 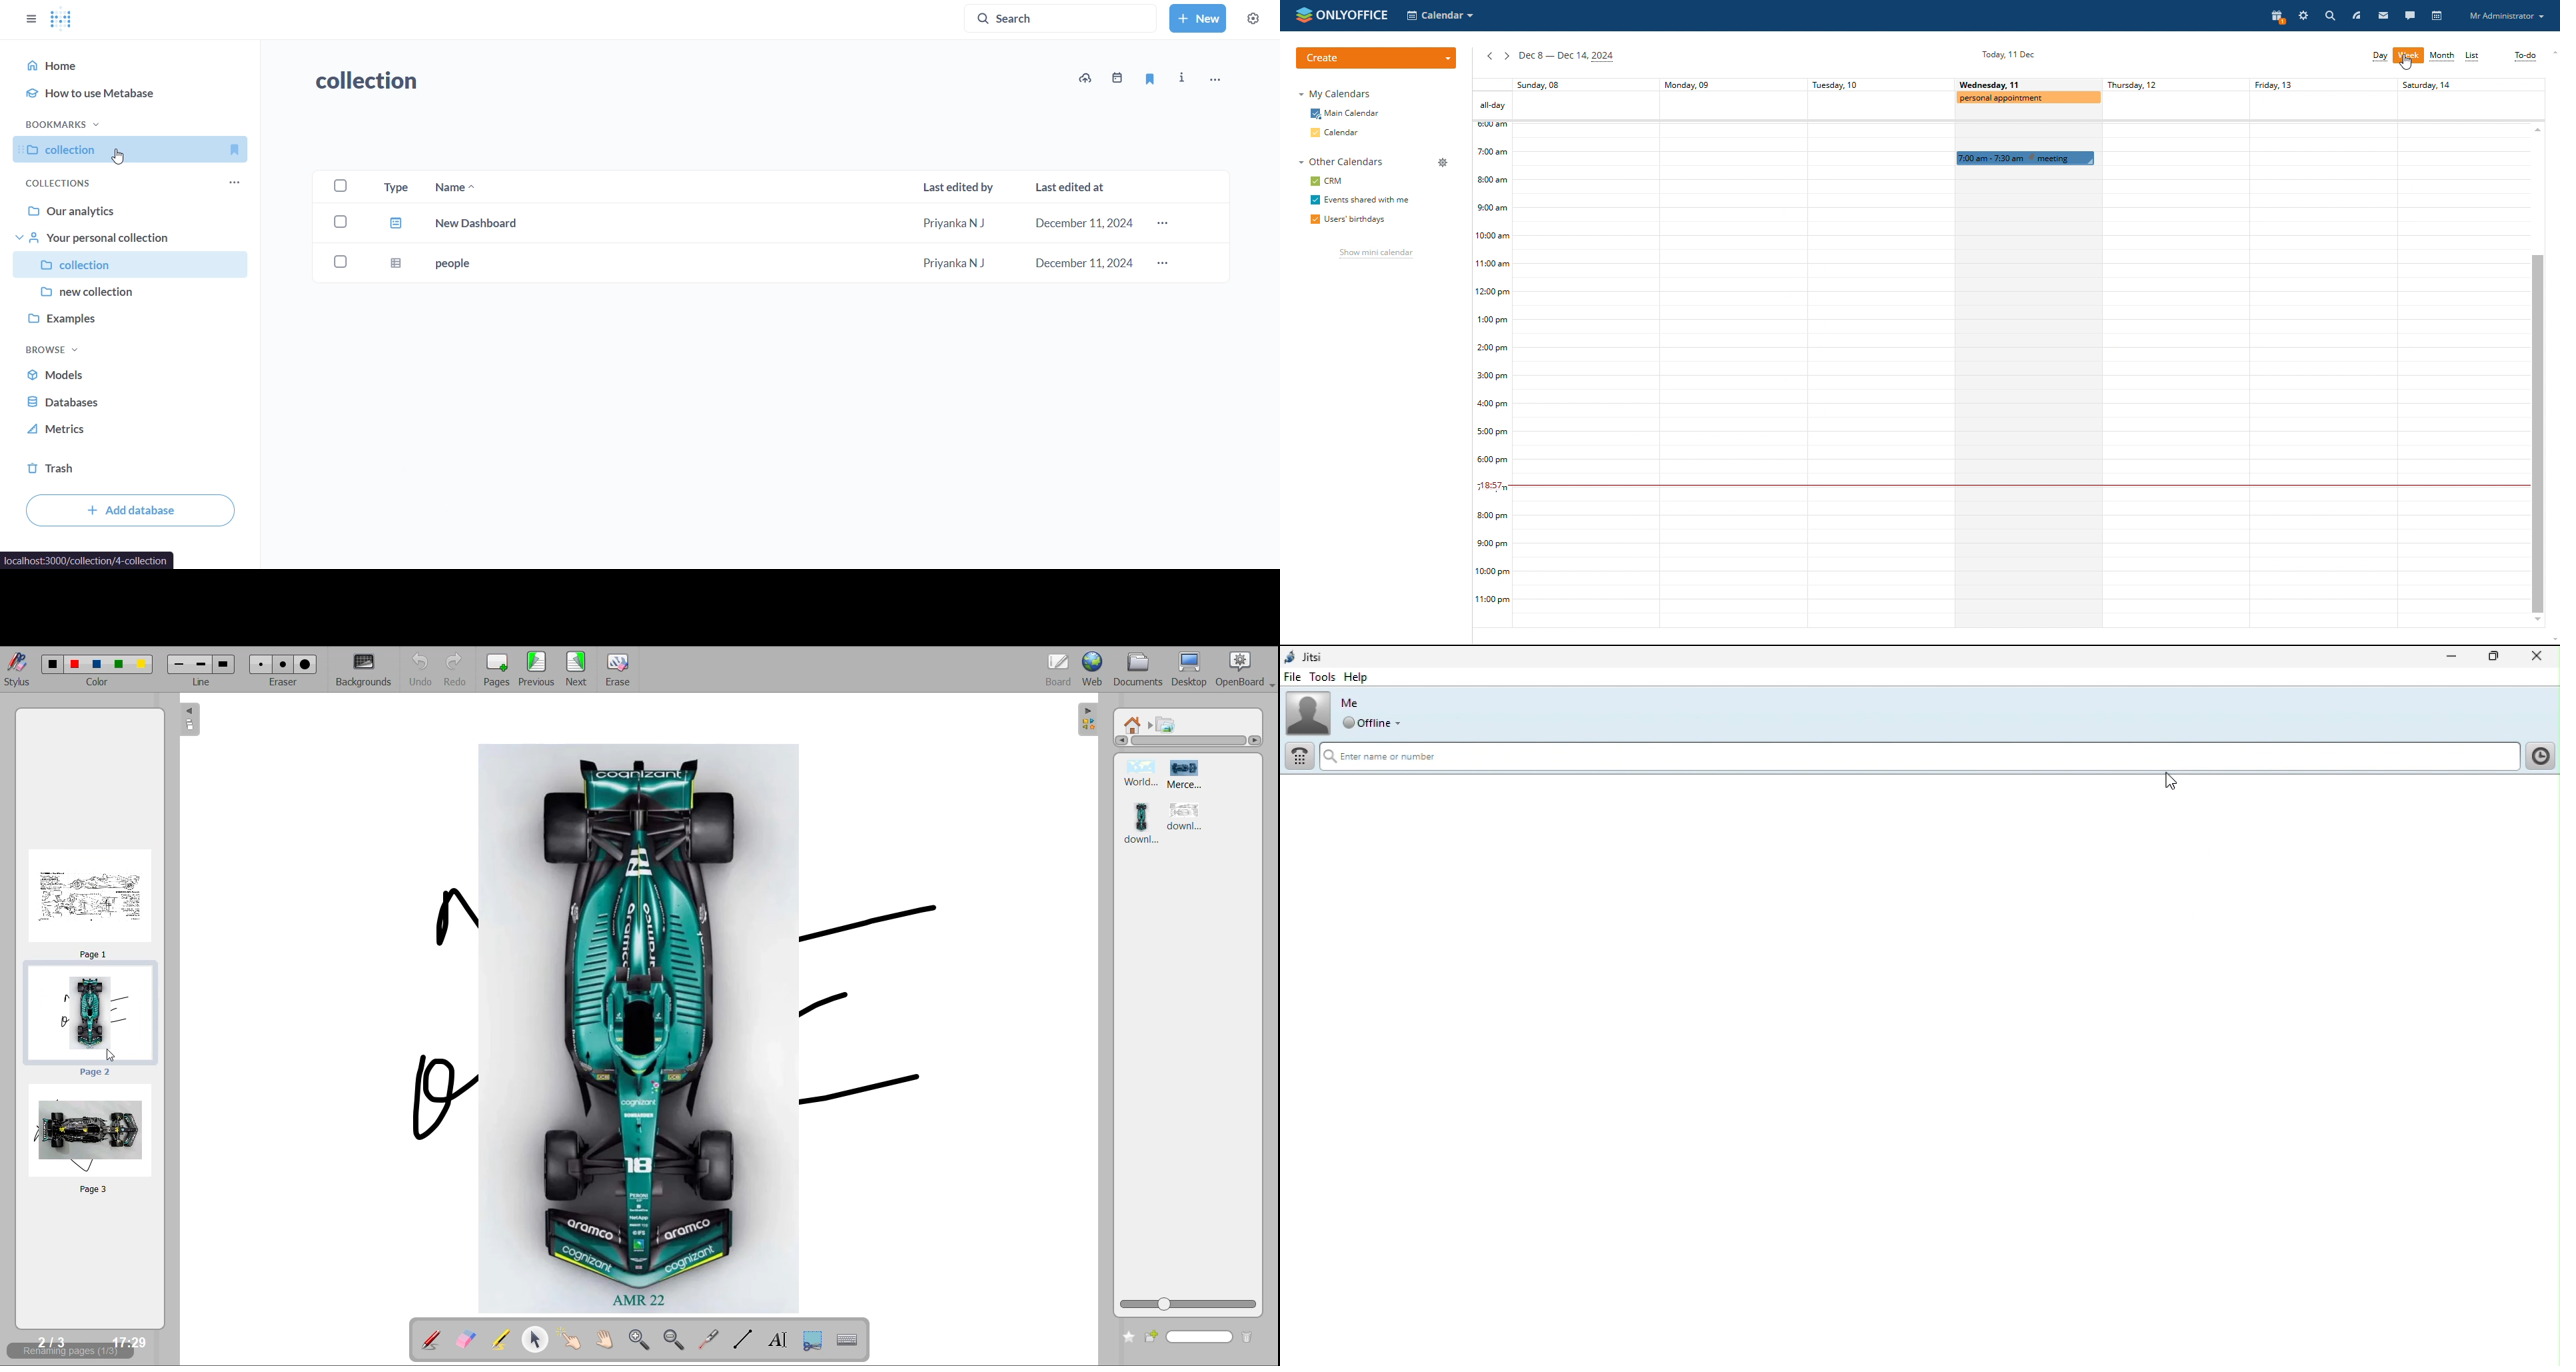 What do you see at coordinates (119, 663) in the screenshot?
I see `color 4` at bounding box center [119, 663].